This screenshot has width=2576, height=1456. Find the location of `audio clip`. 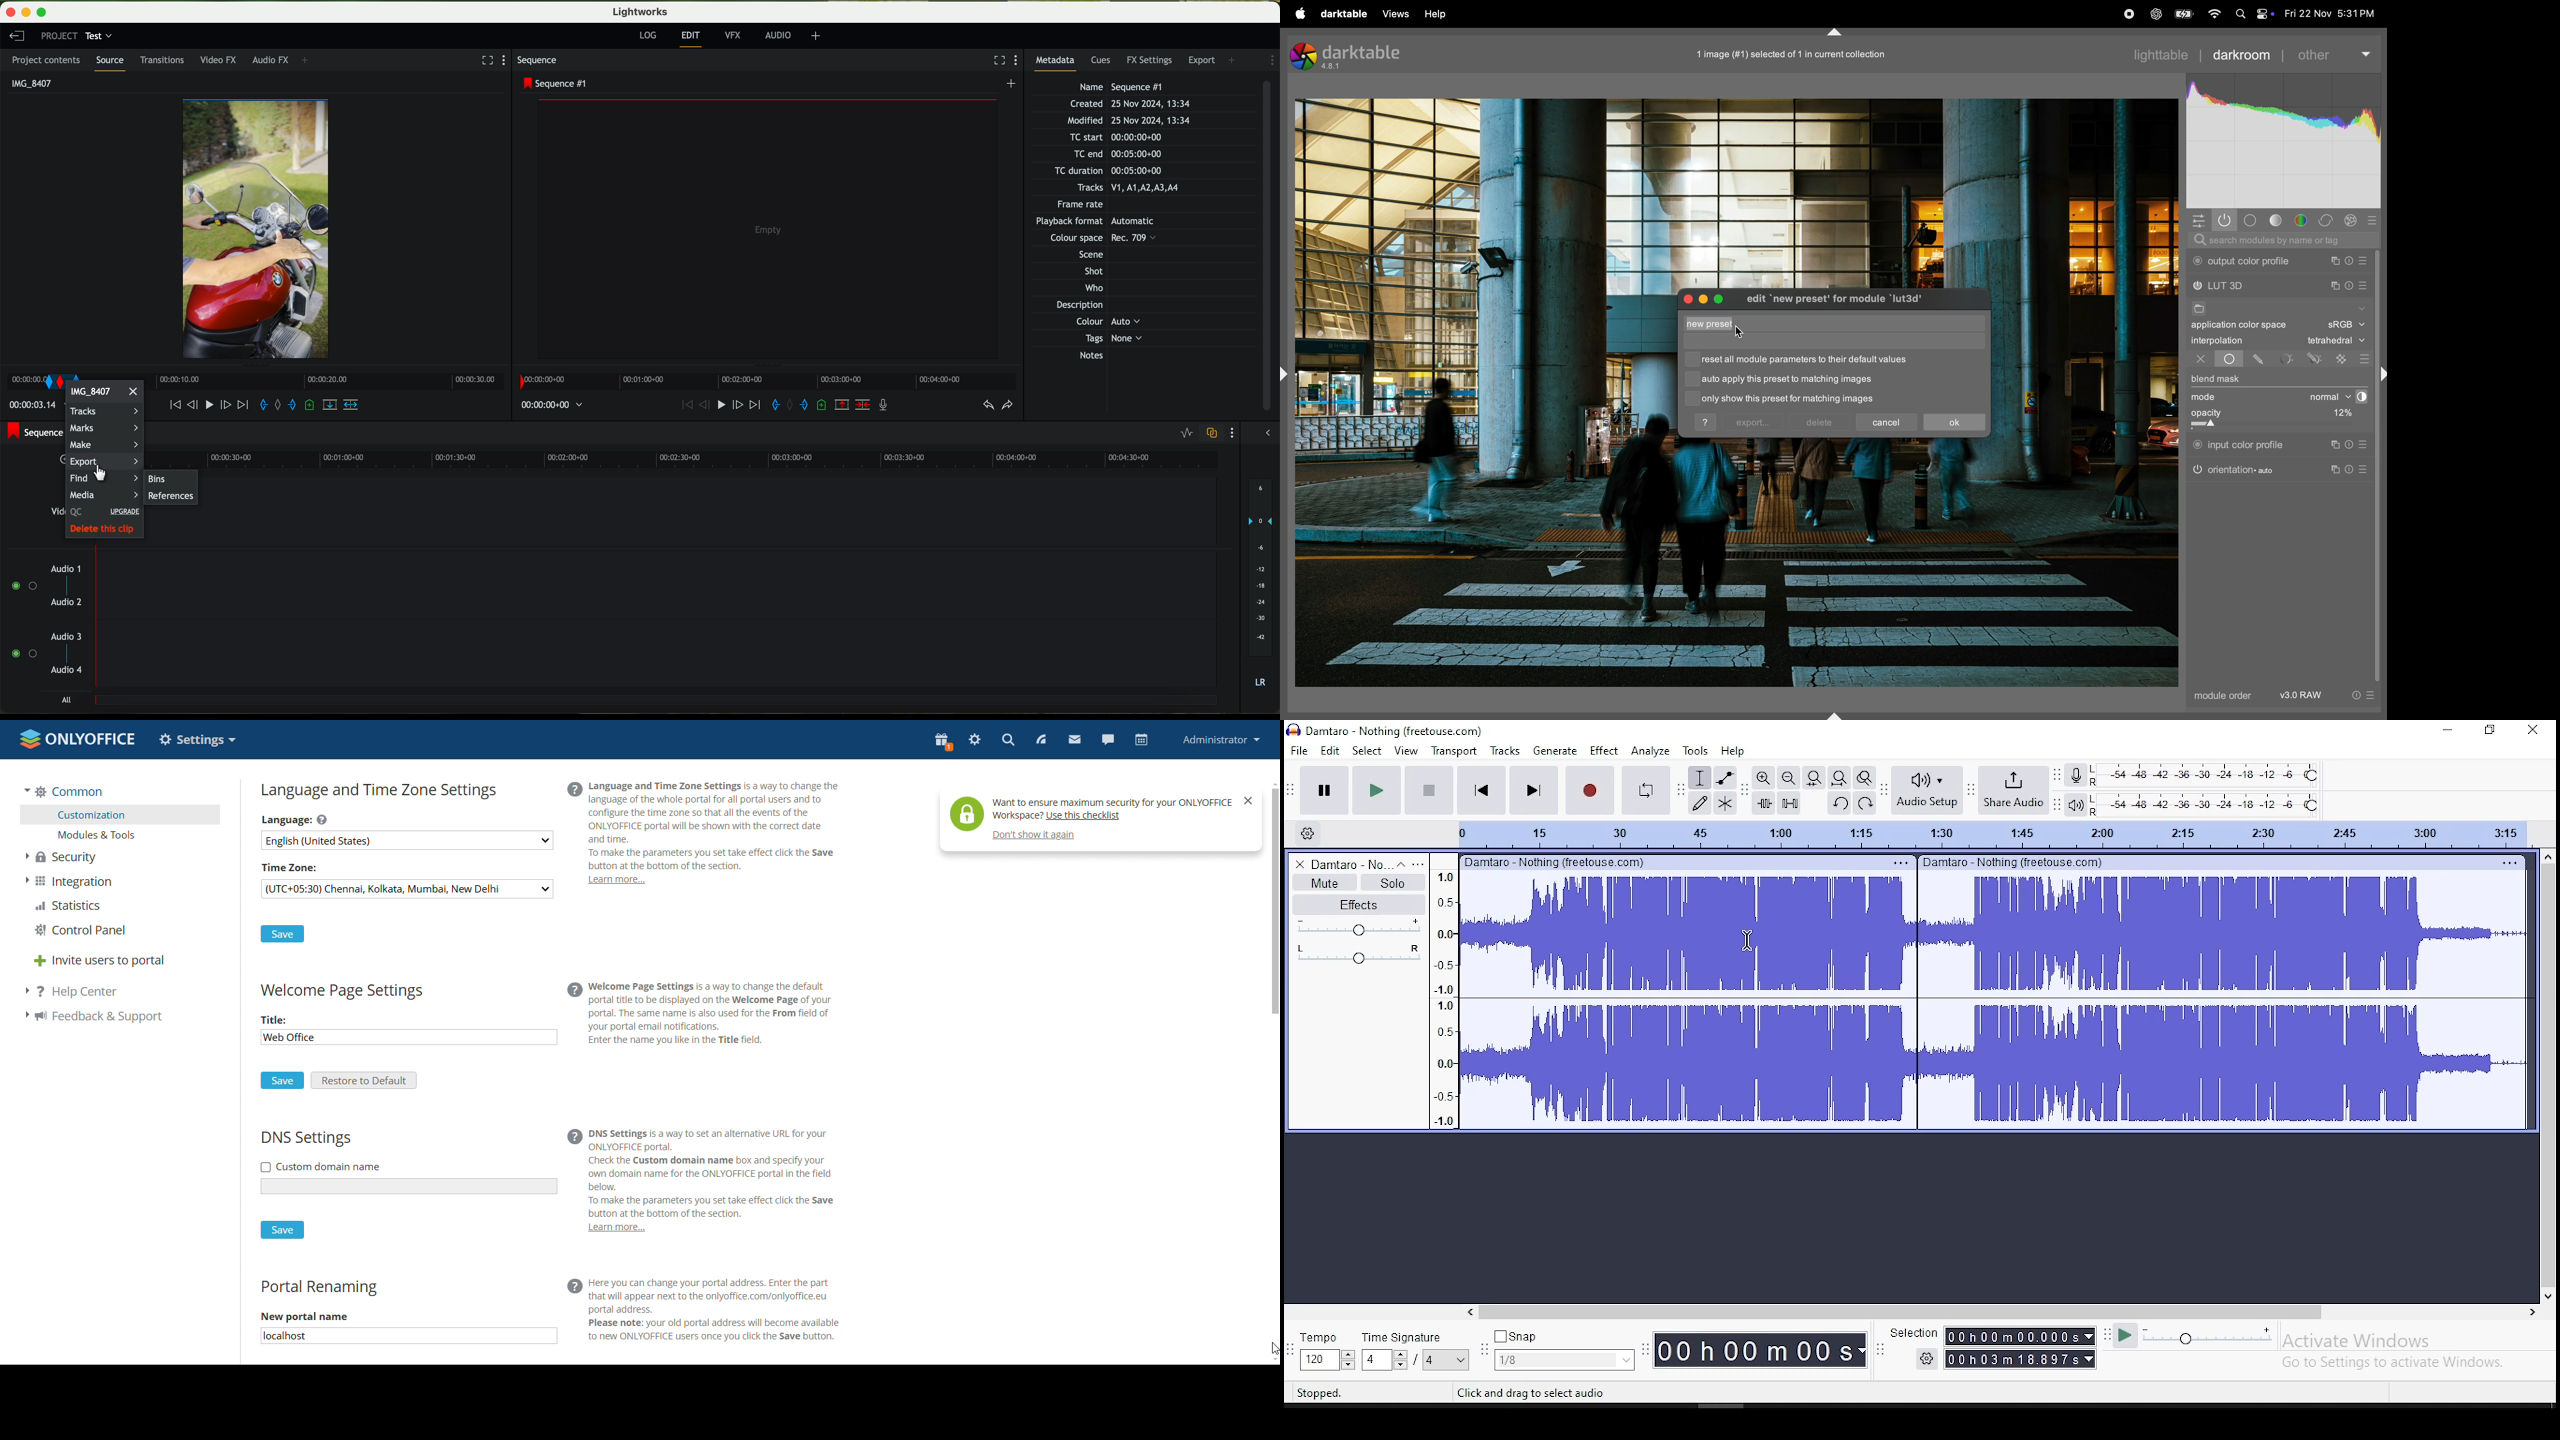

audio clip is located at coordinates (1686, 1001).